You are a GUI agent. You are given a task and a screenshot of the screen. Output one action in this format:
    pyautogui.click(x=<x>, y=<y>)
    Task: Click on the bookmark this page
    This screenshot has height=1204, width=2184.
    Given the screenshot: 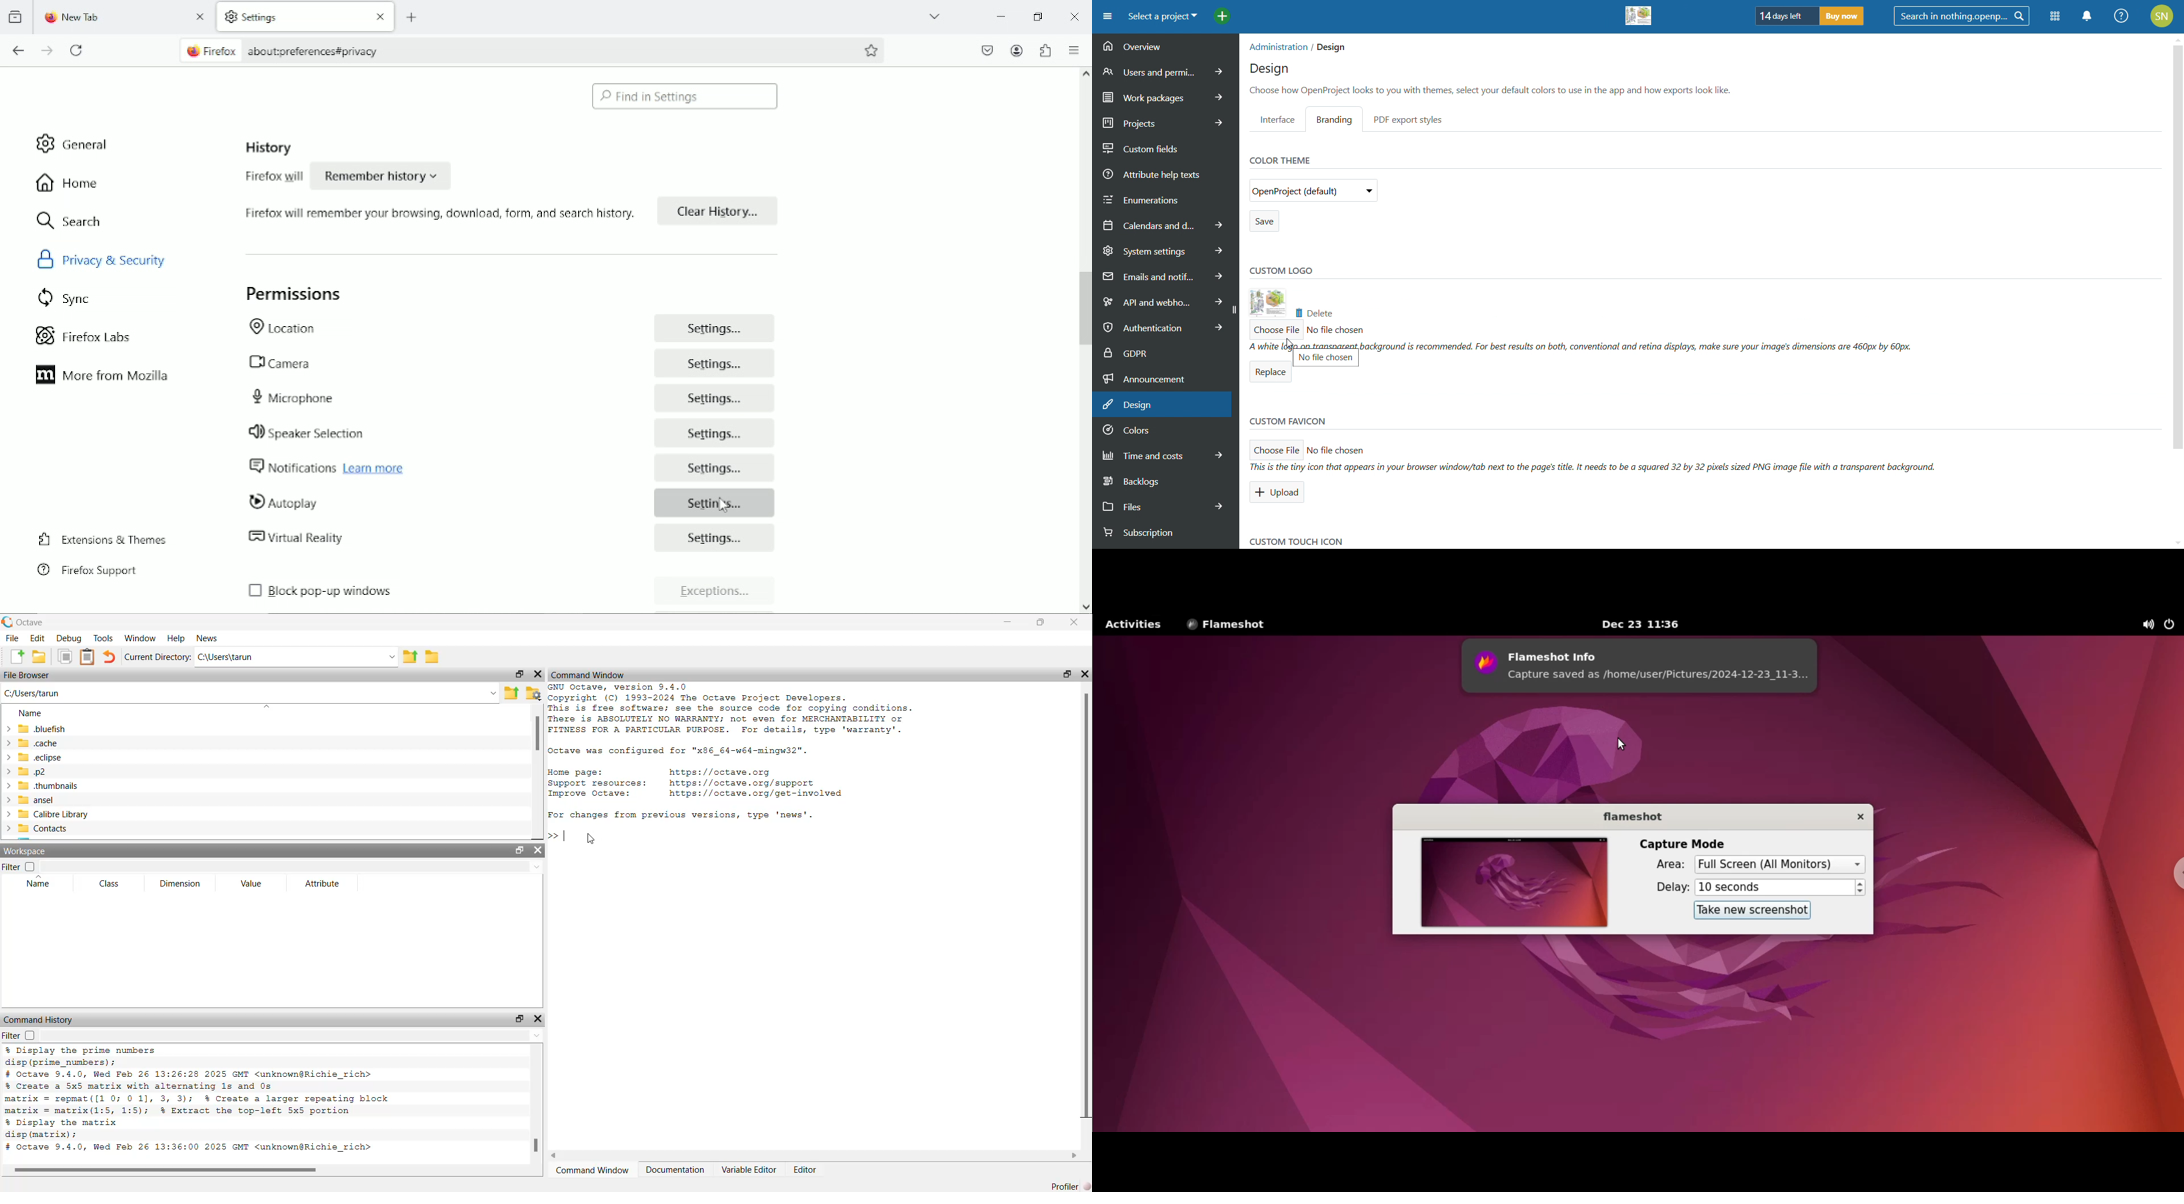 What is the action you would take?
    pyautogui.click(x=872, y=50)
    